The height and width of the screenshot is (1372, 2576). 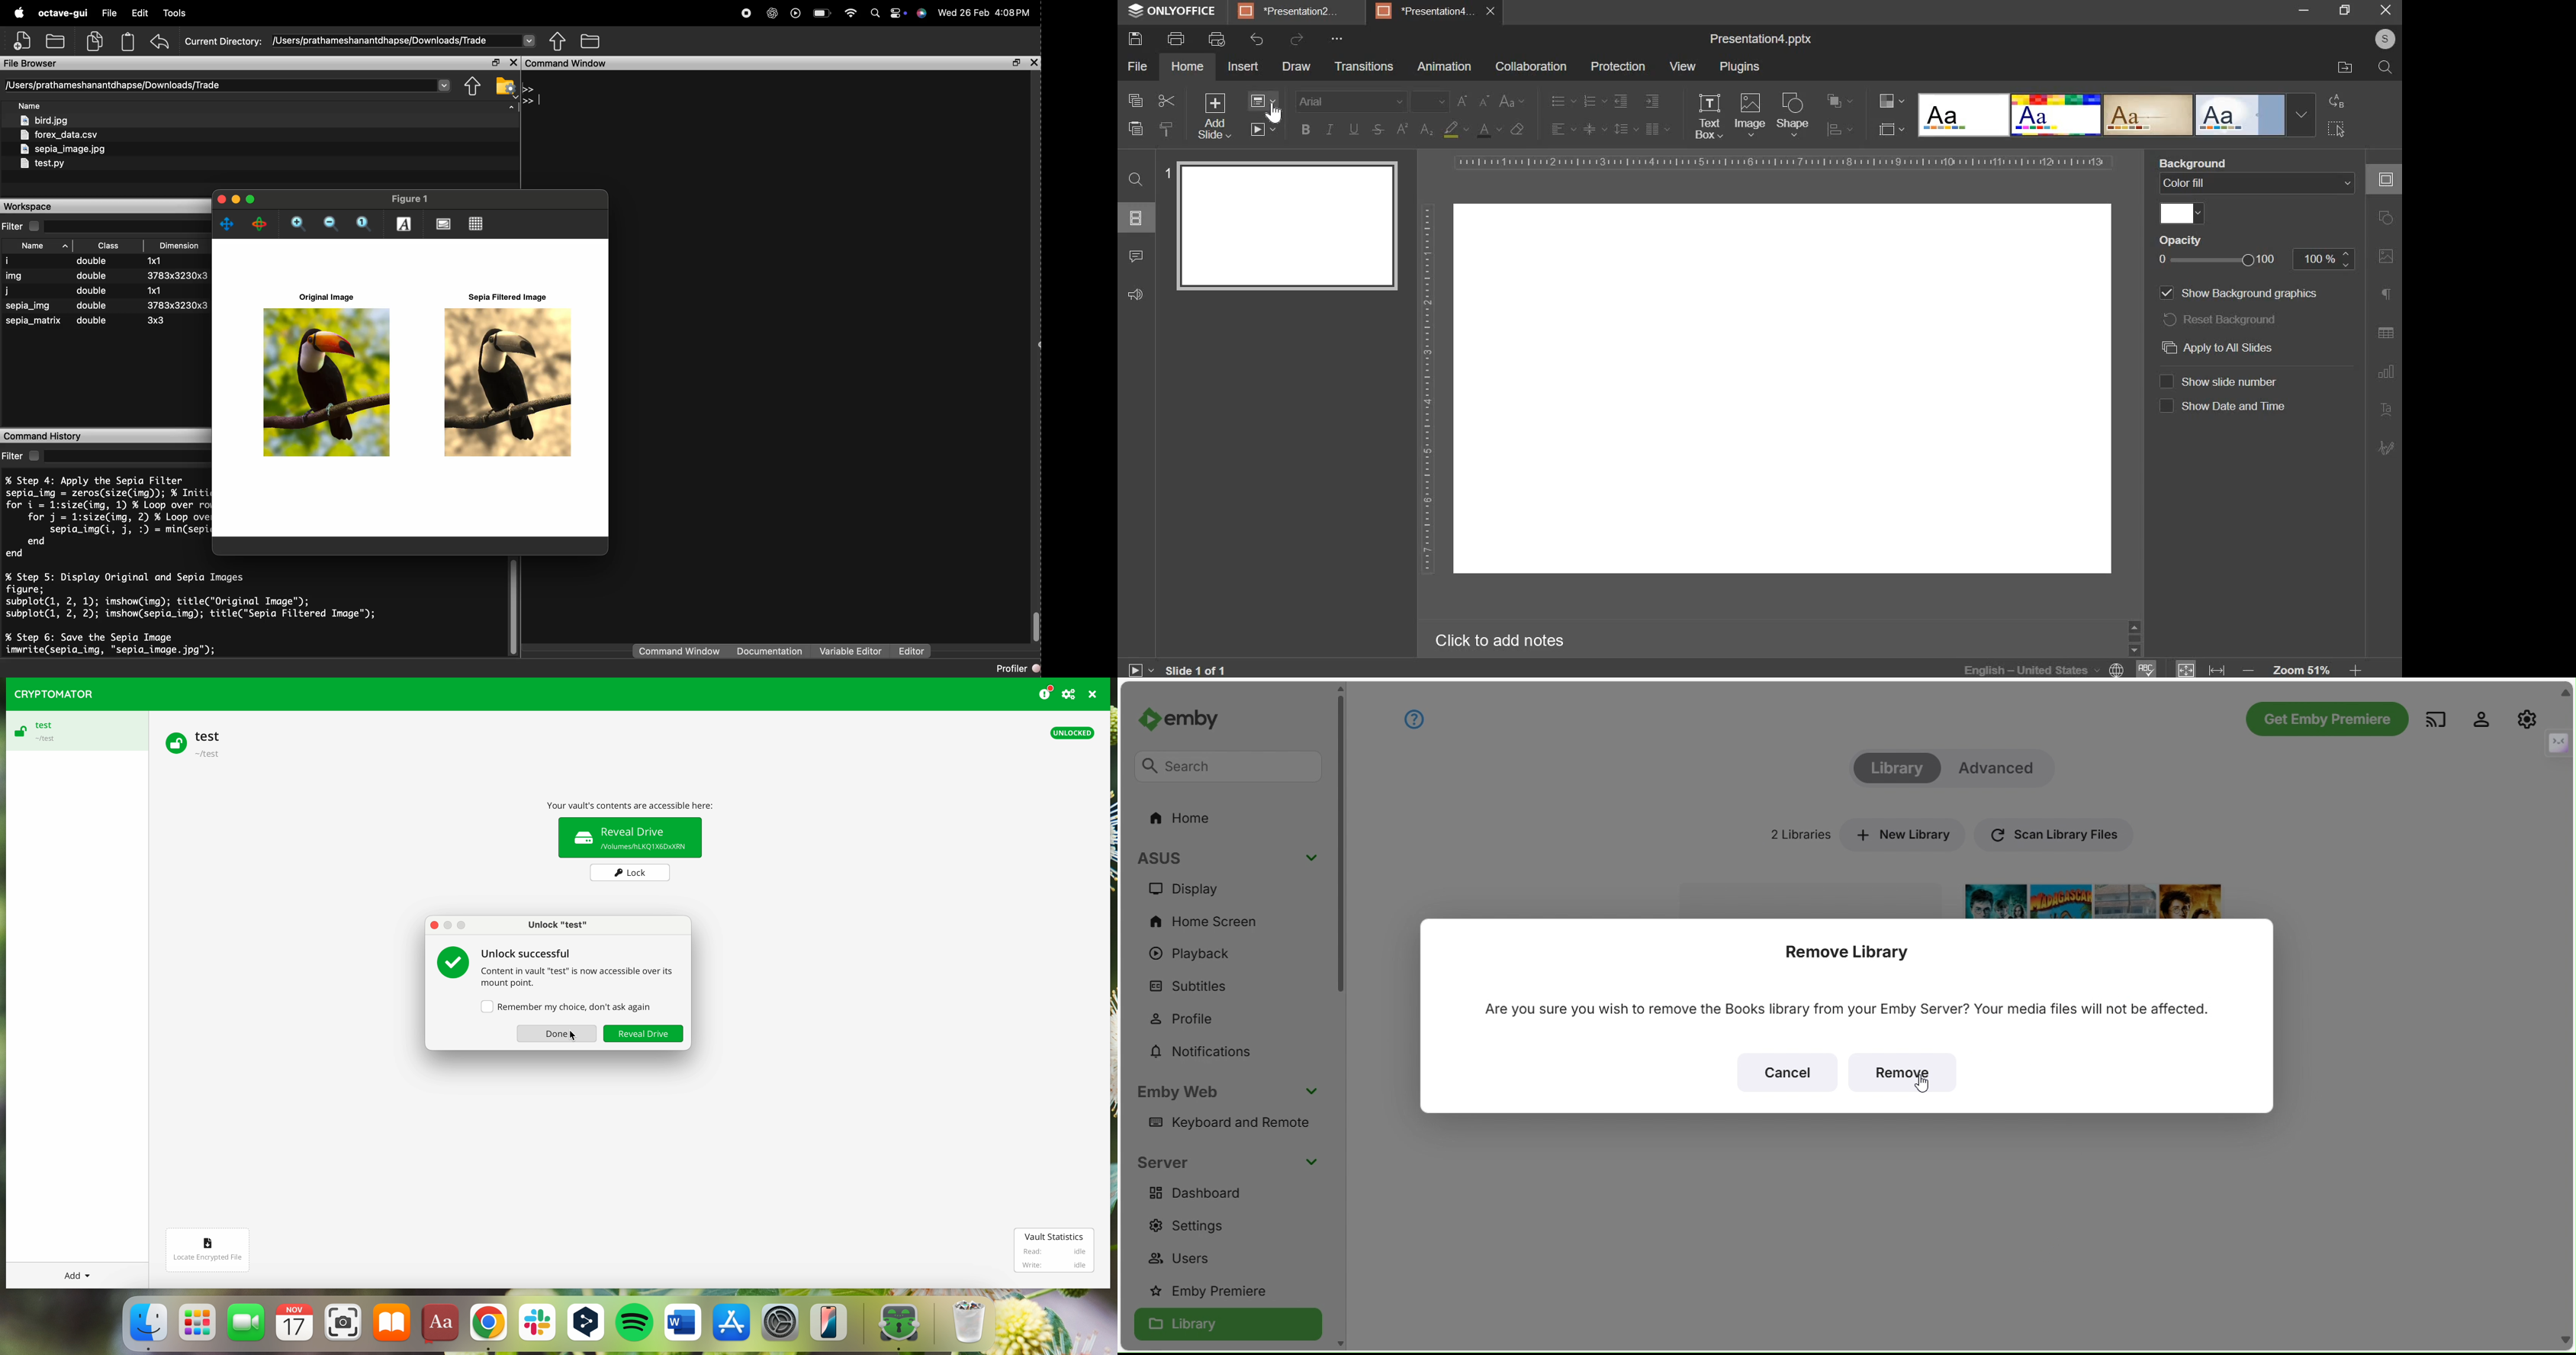 I want to click on Display, so click(x=1196, y=889).